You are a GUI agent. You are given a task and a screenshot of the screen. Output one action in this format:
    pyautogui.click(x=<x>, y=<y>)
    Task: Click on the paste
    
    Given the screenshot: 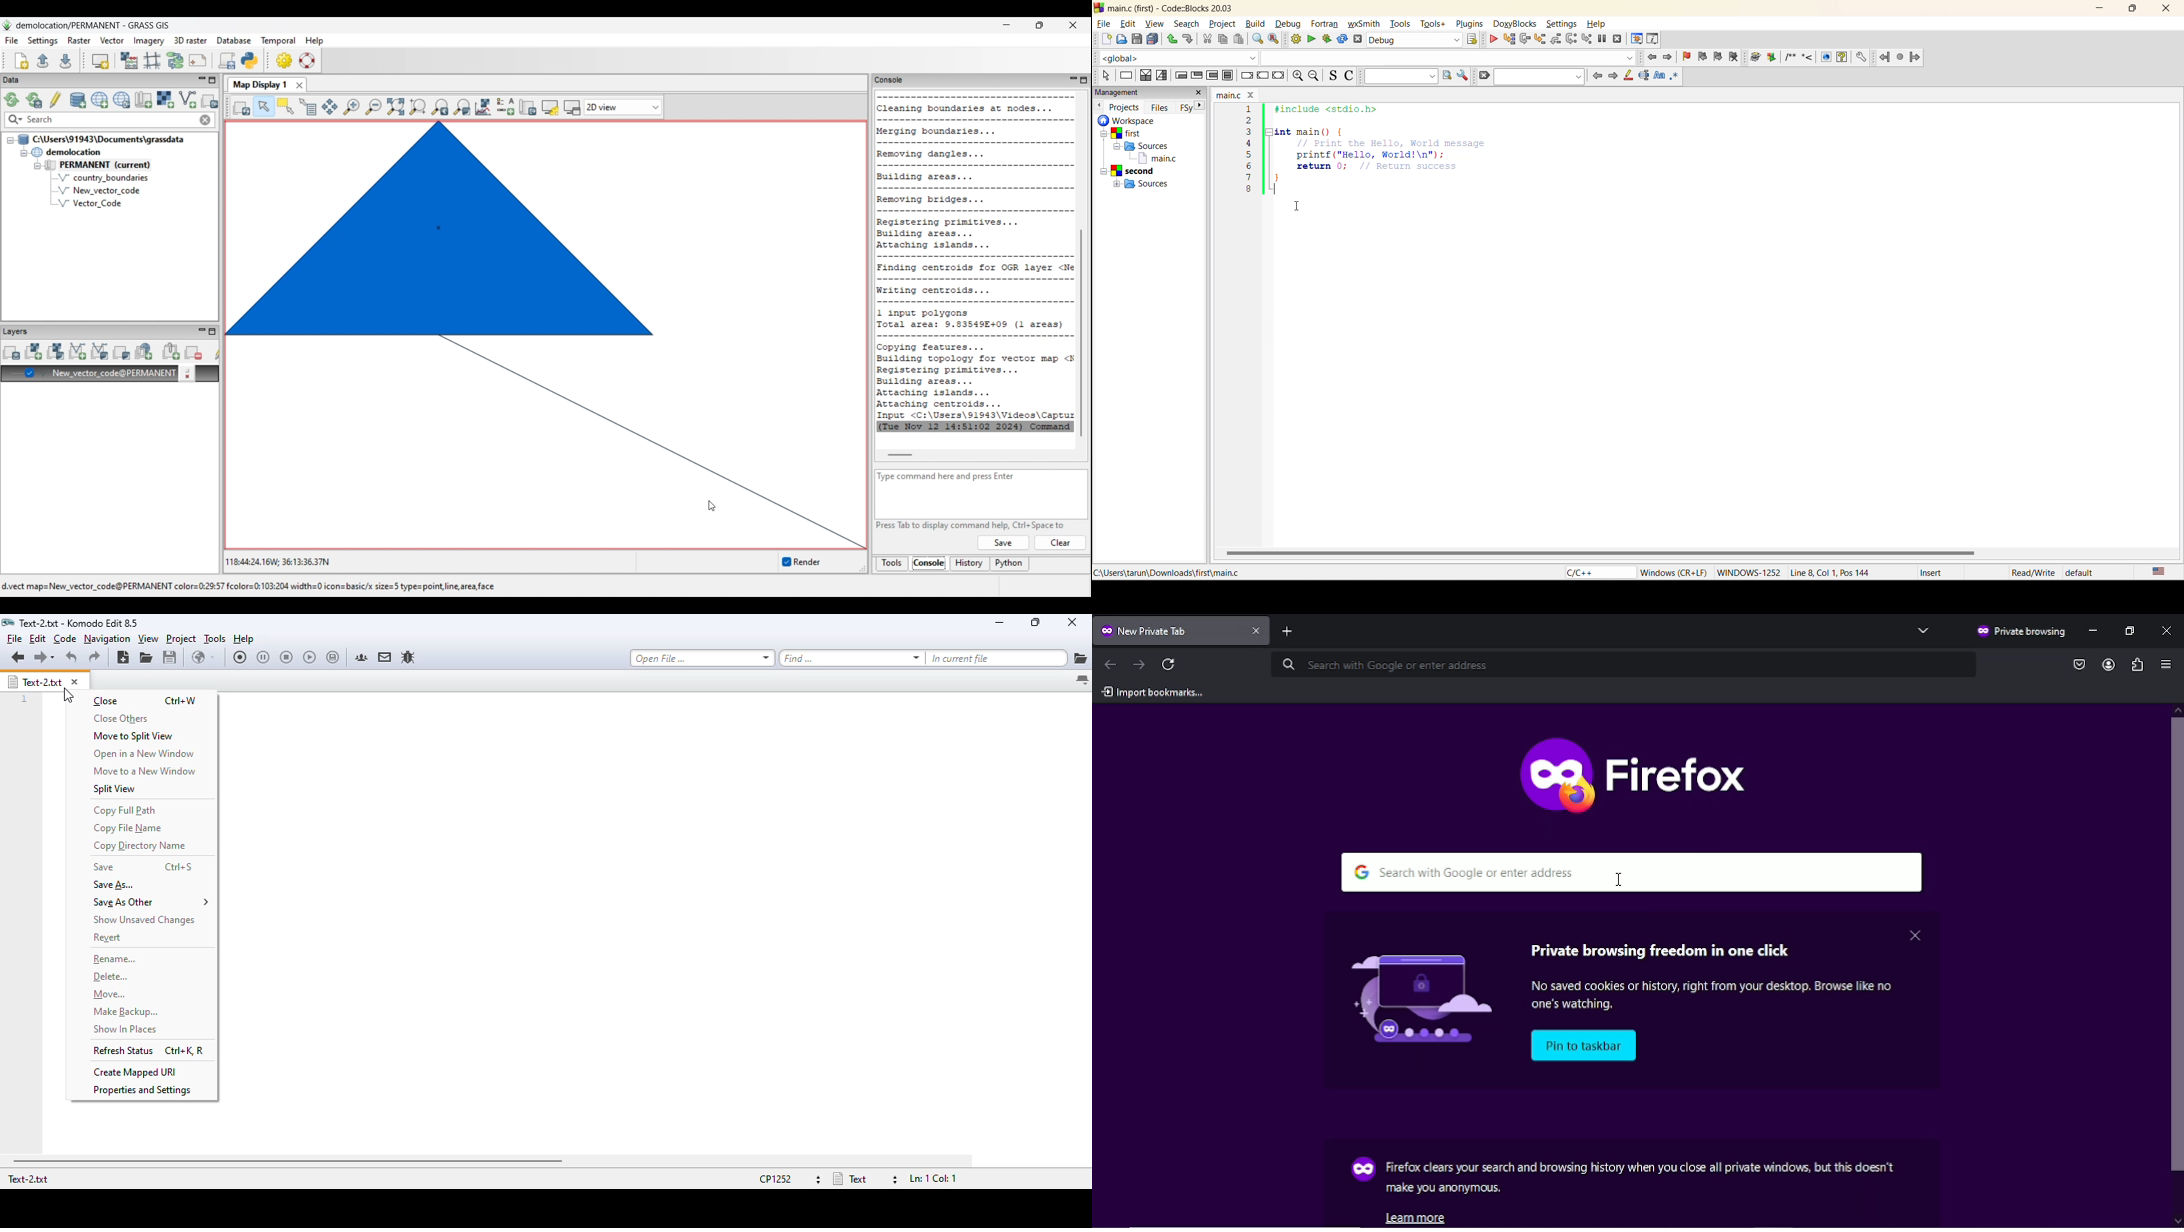 What is the action you would take?
    pyautogui.click(x=1240, y=41)
    